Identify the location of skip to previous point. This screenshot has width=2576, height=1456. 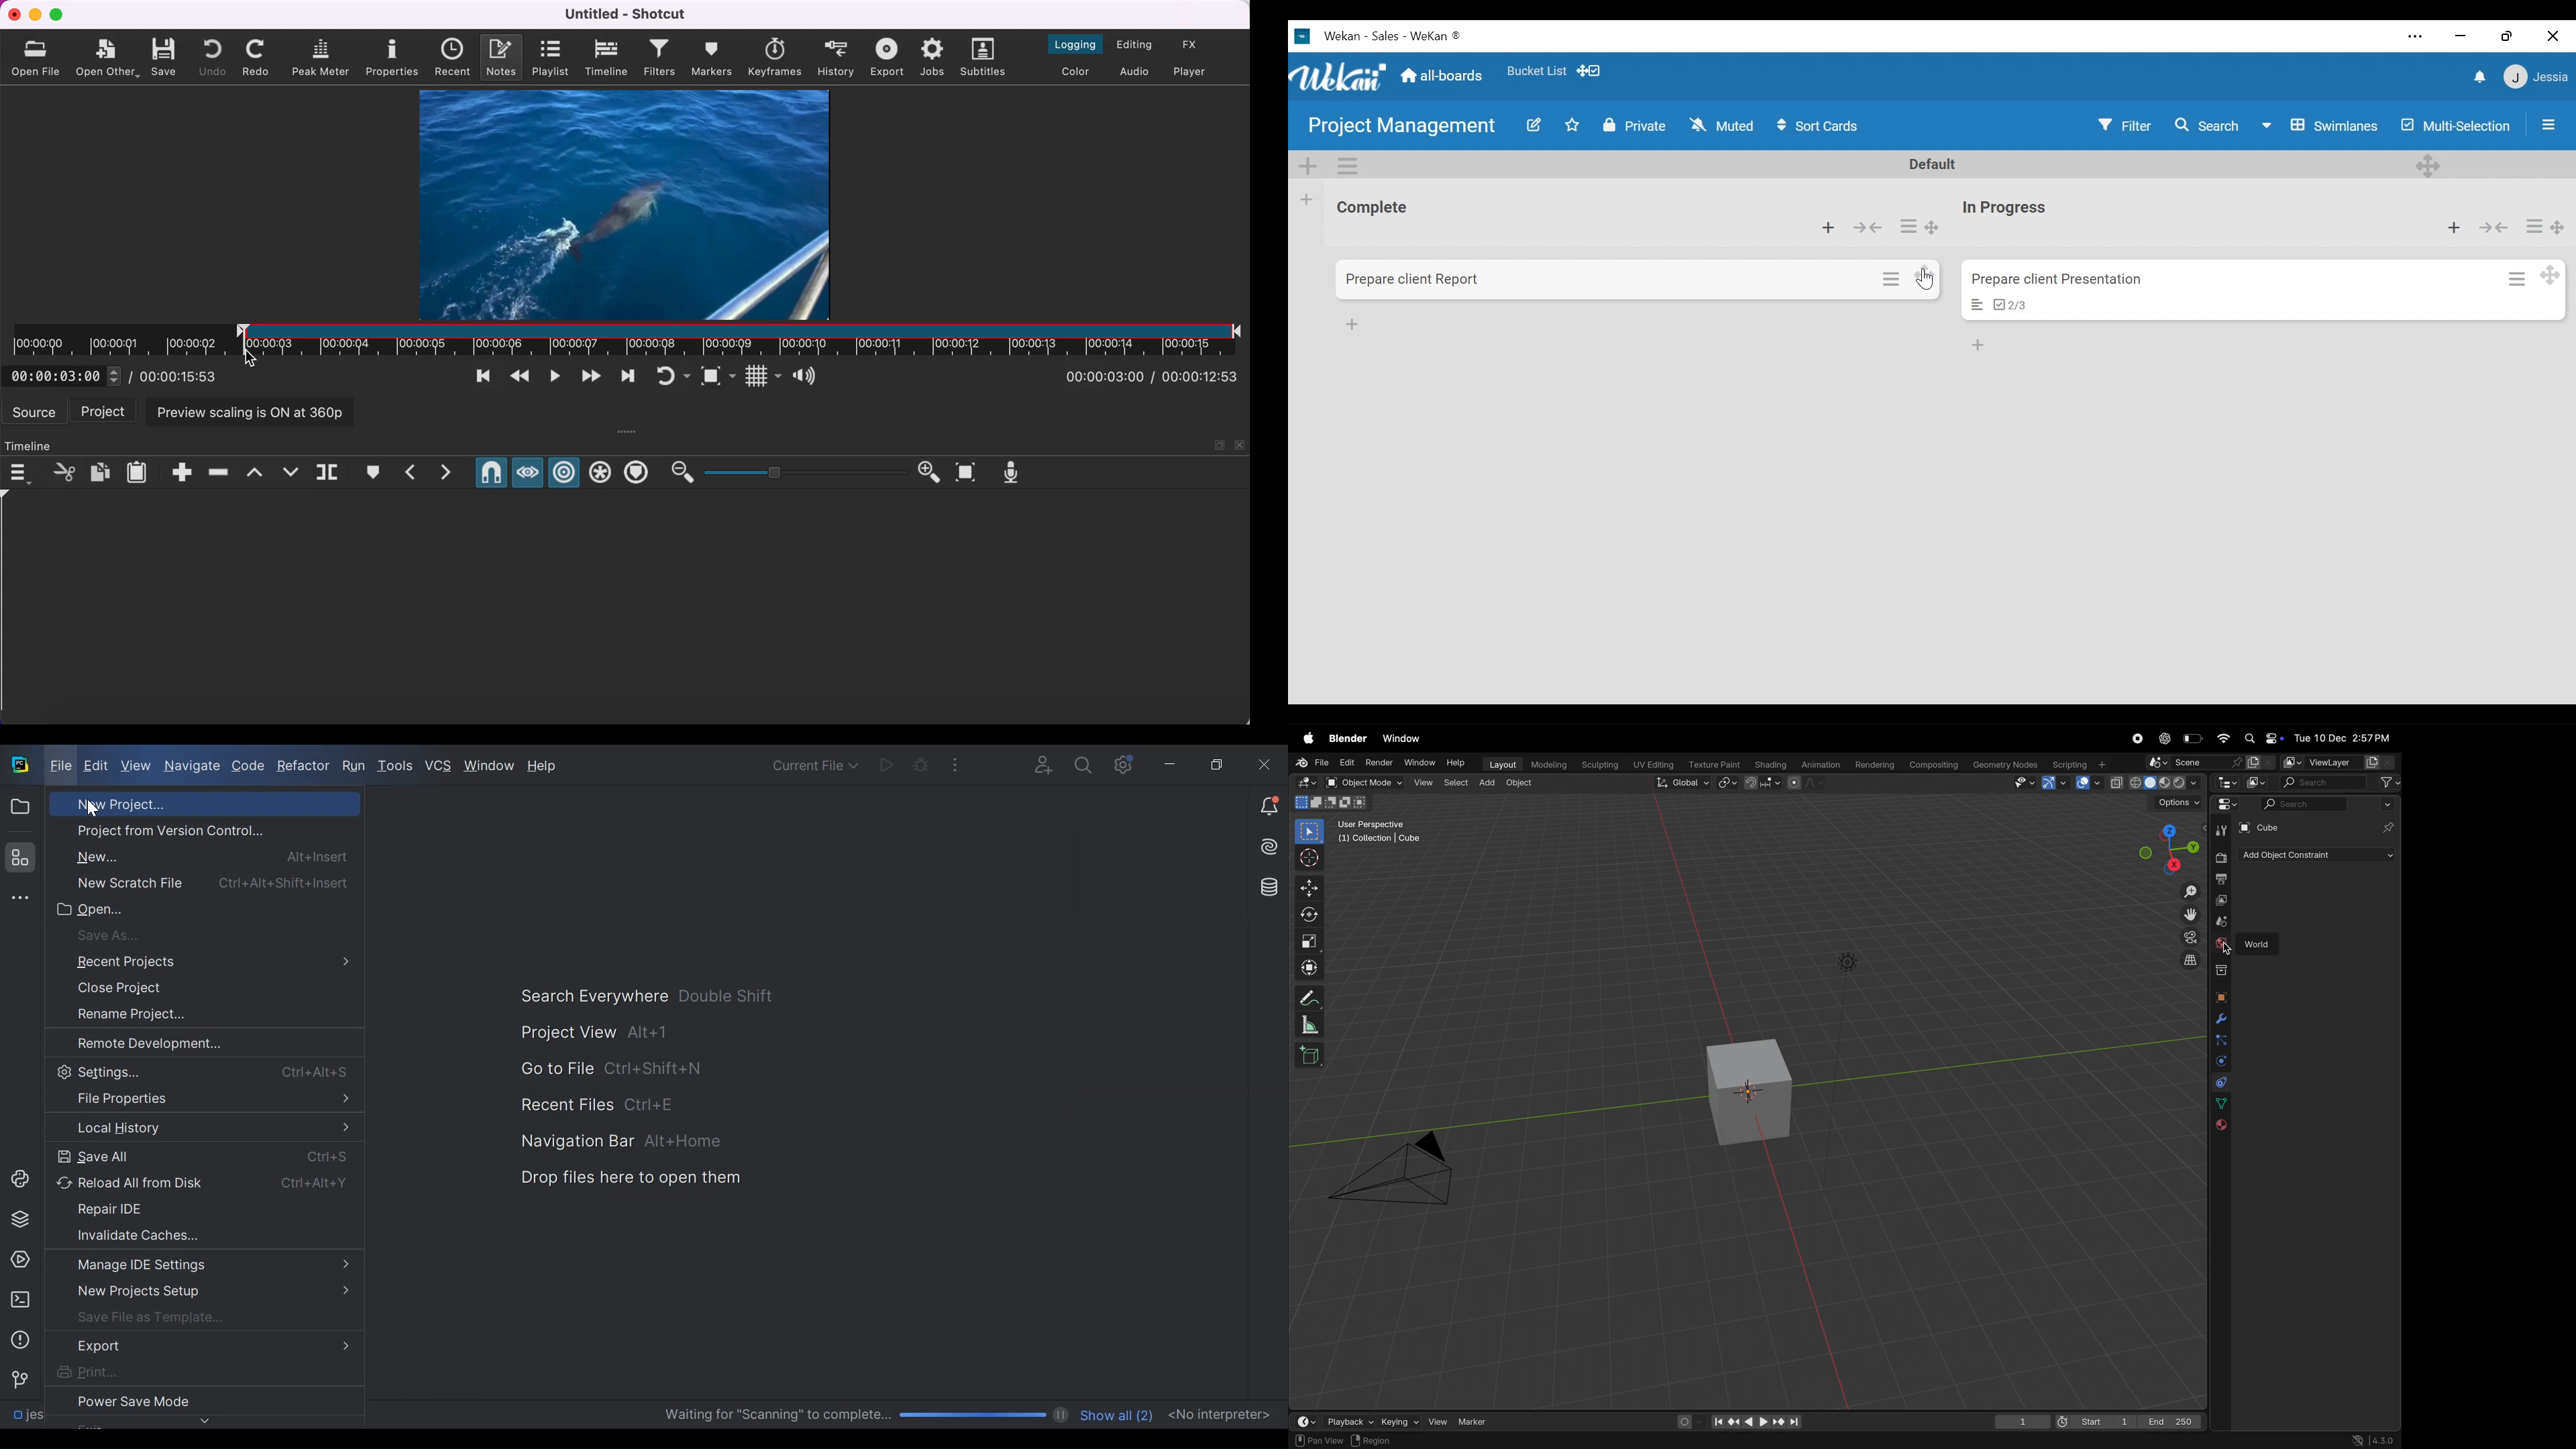
(483, 374).